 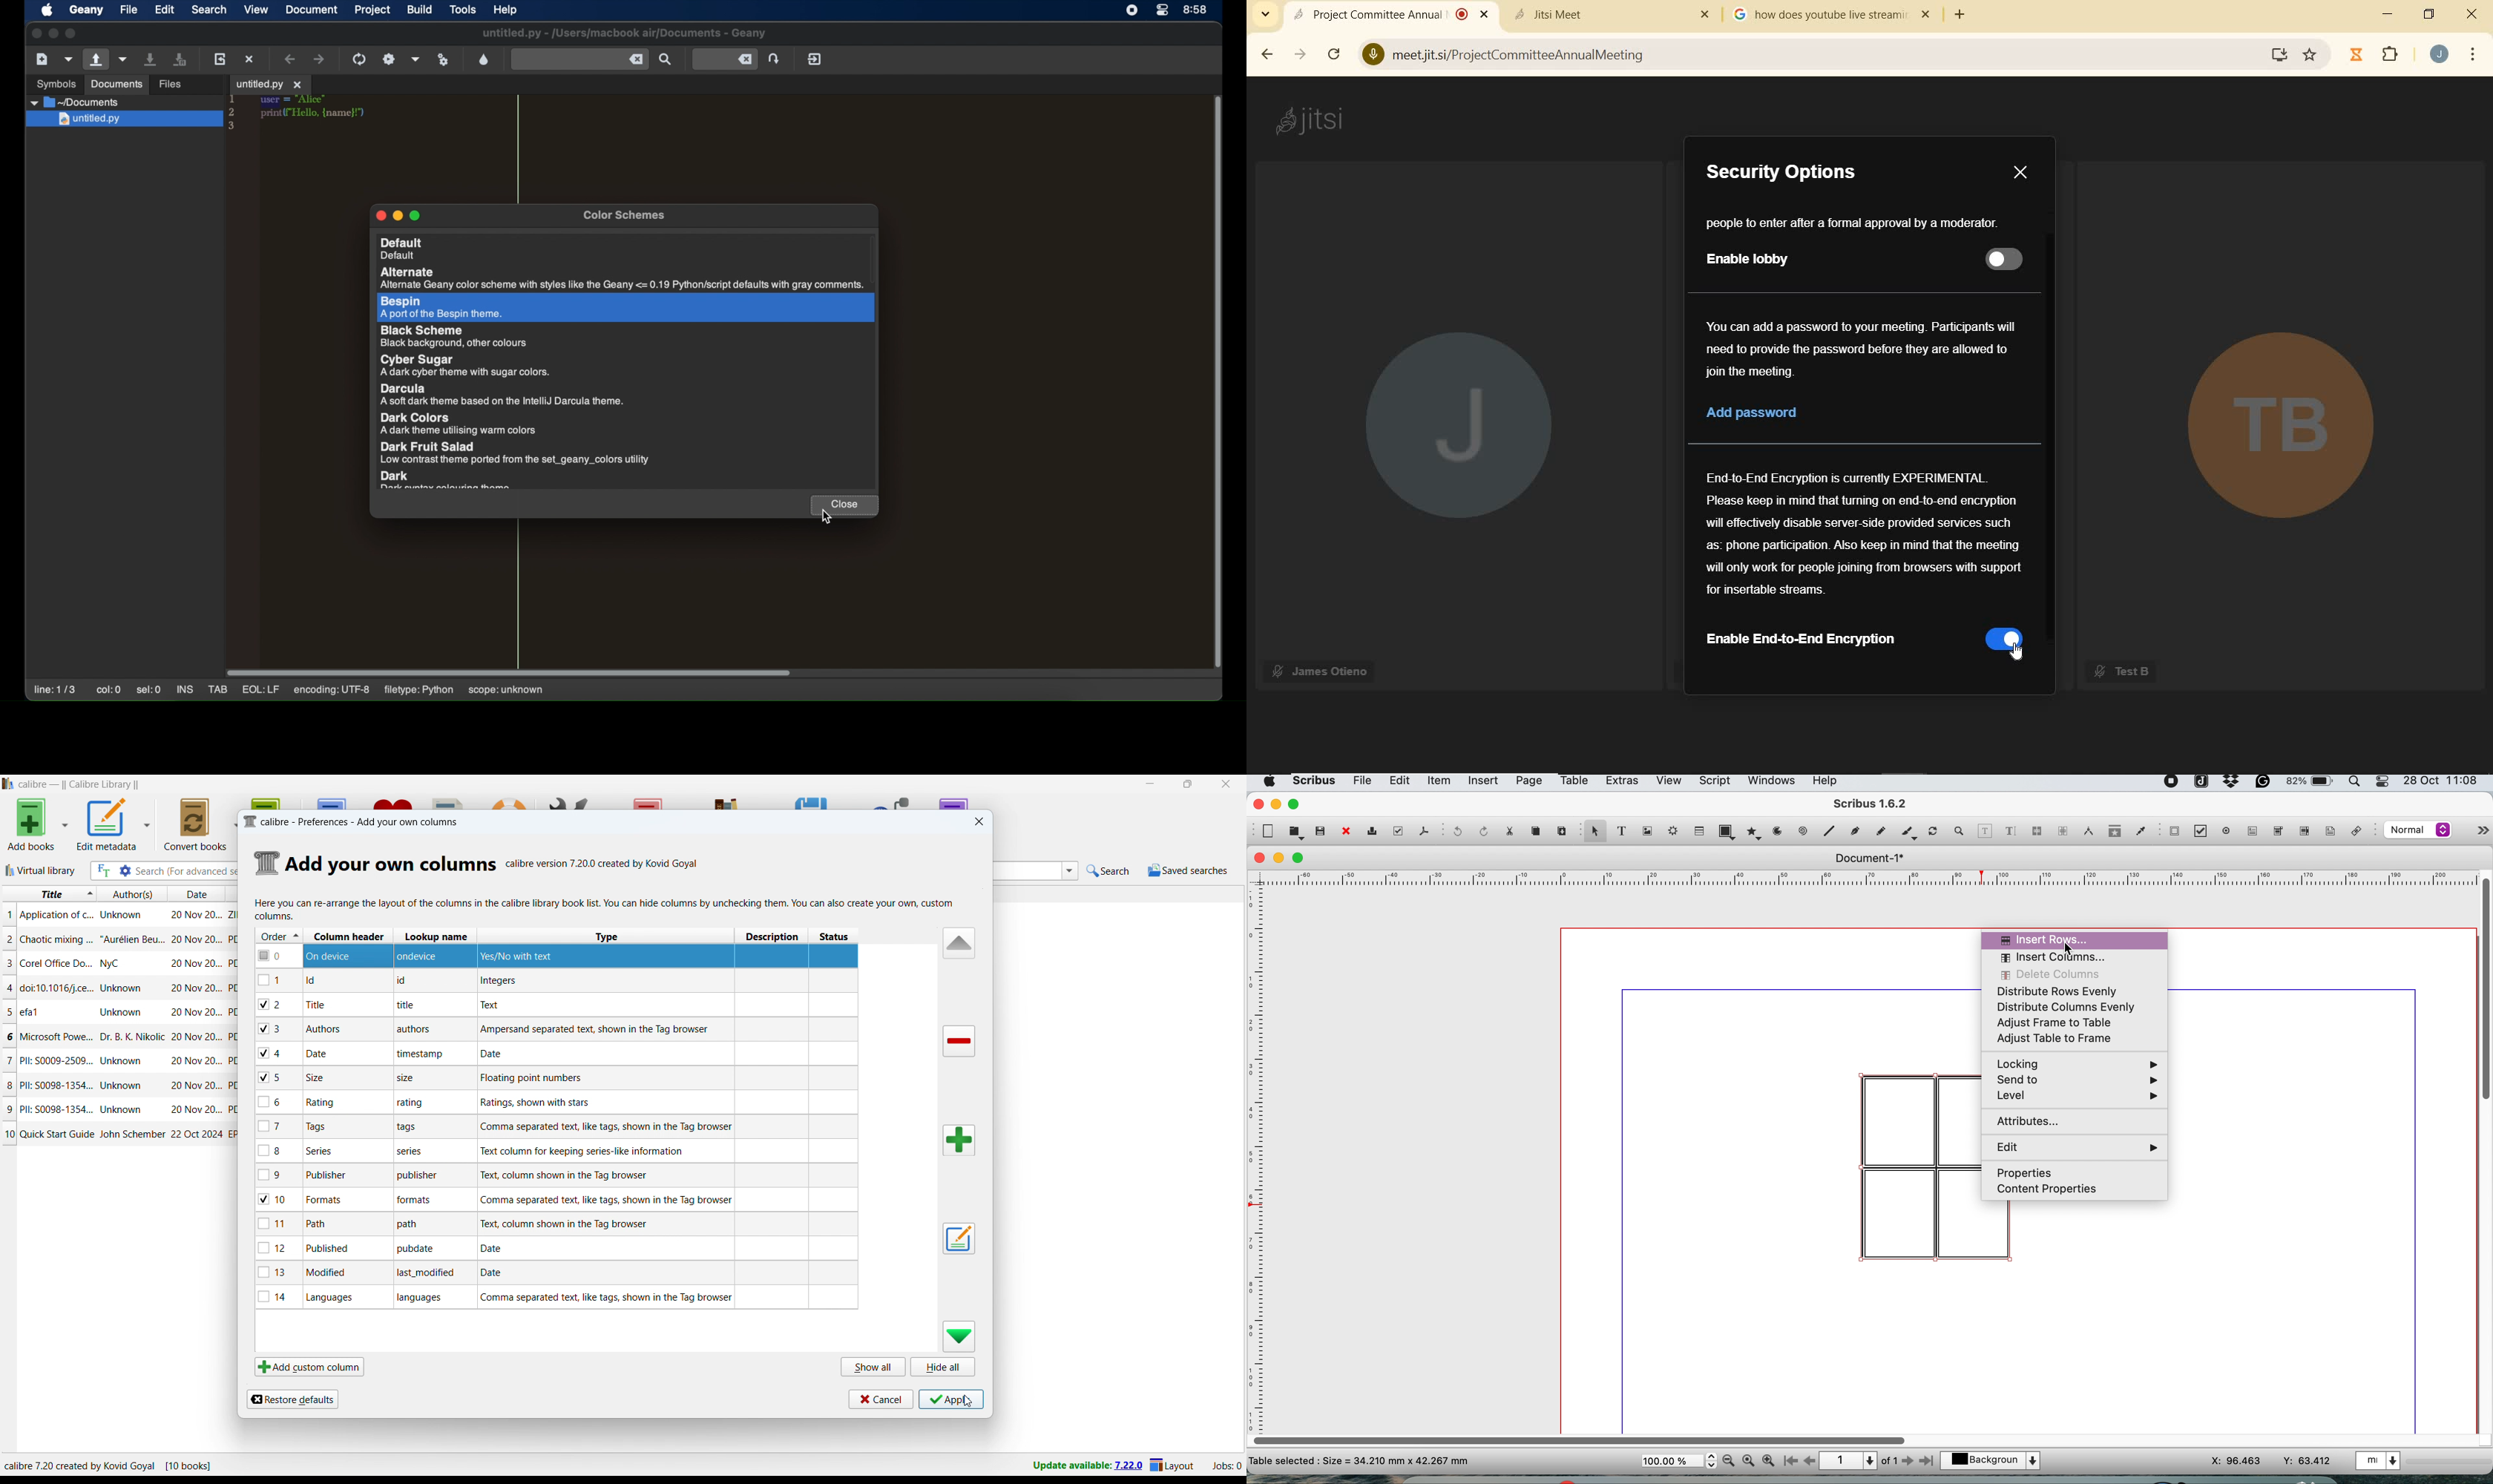 I want to click on minimise, so click(x=1280, y=858).